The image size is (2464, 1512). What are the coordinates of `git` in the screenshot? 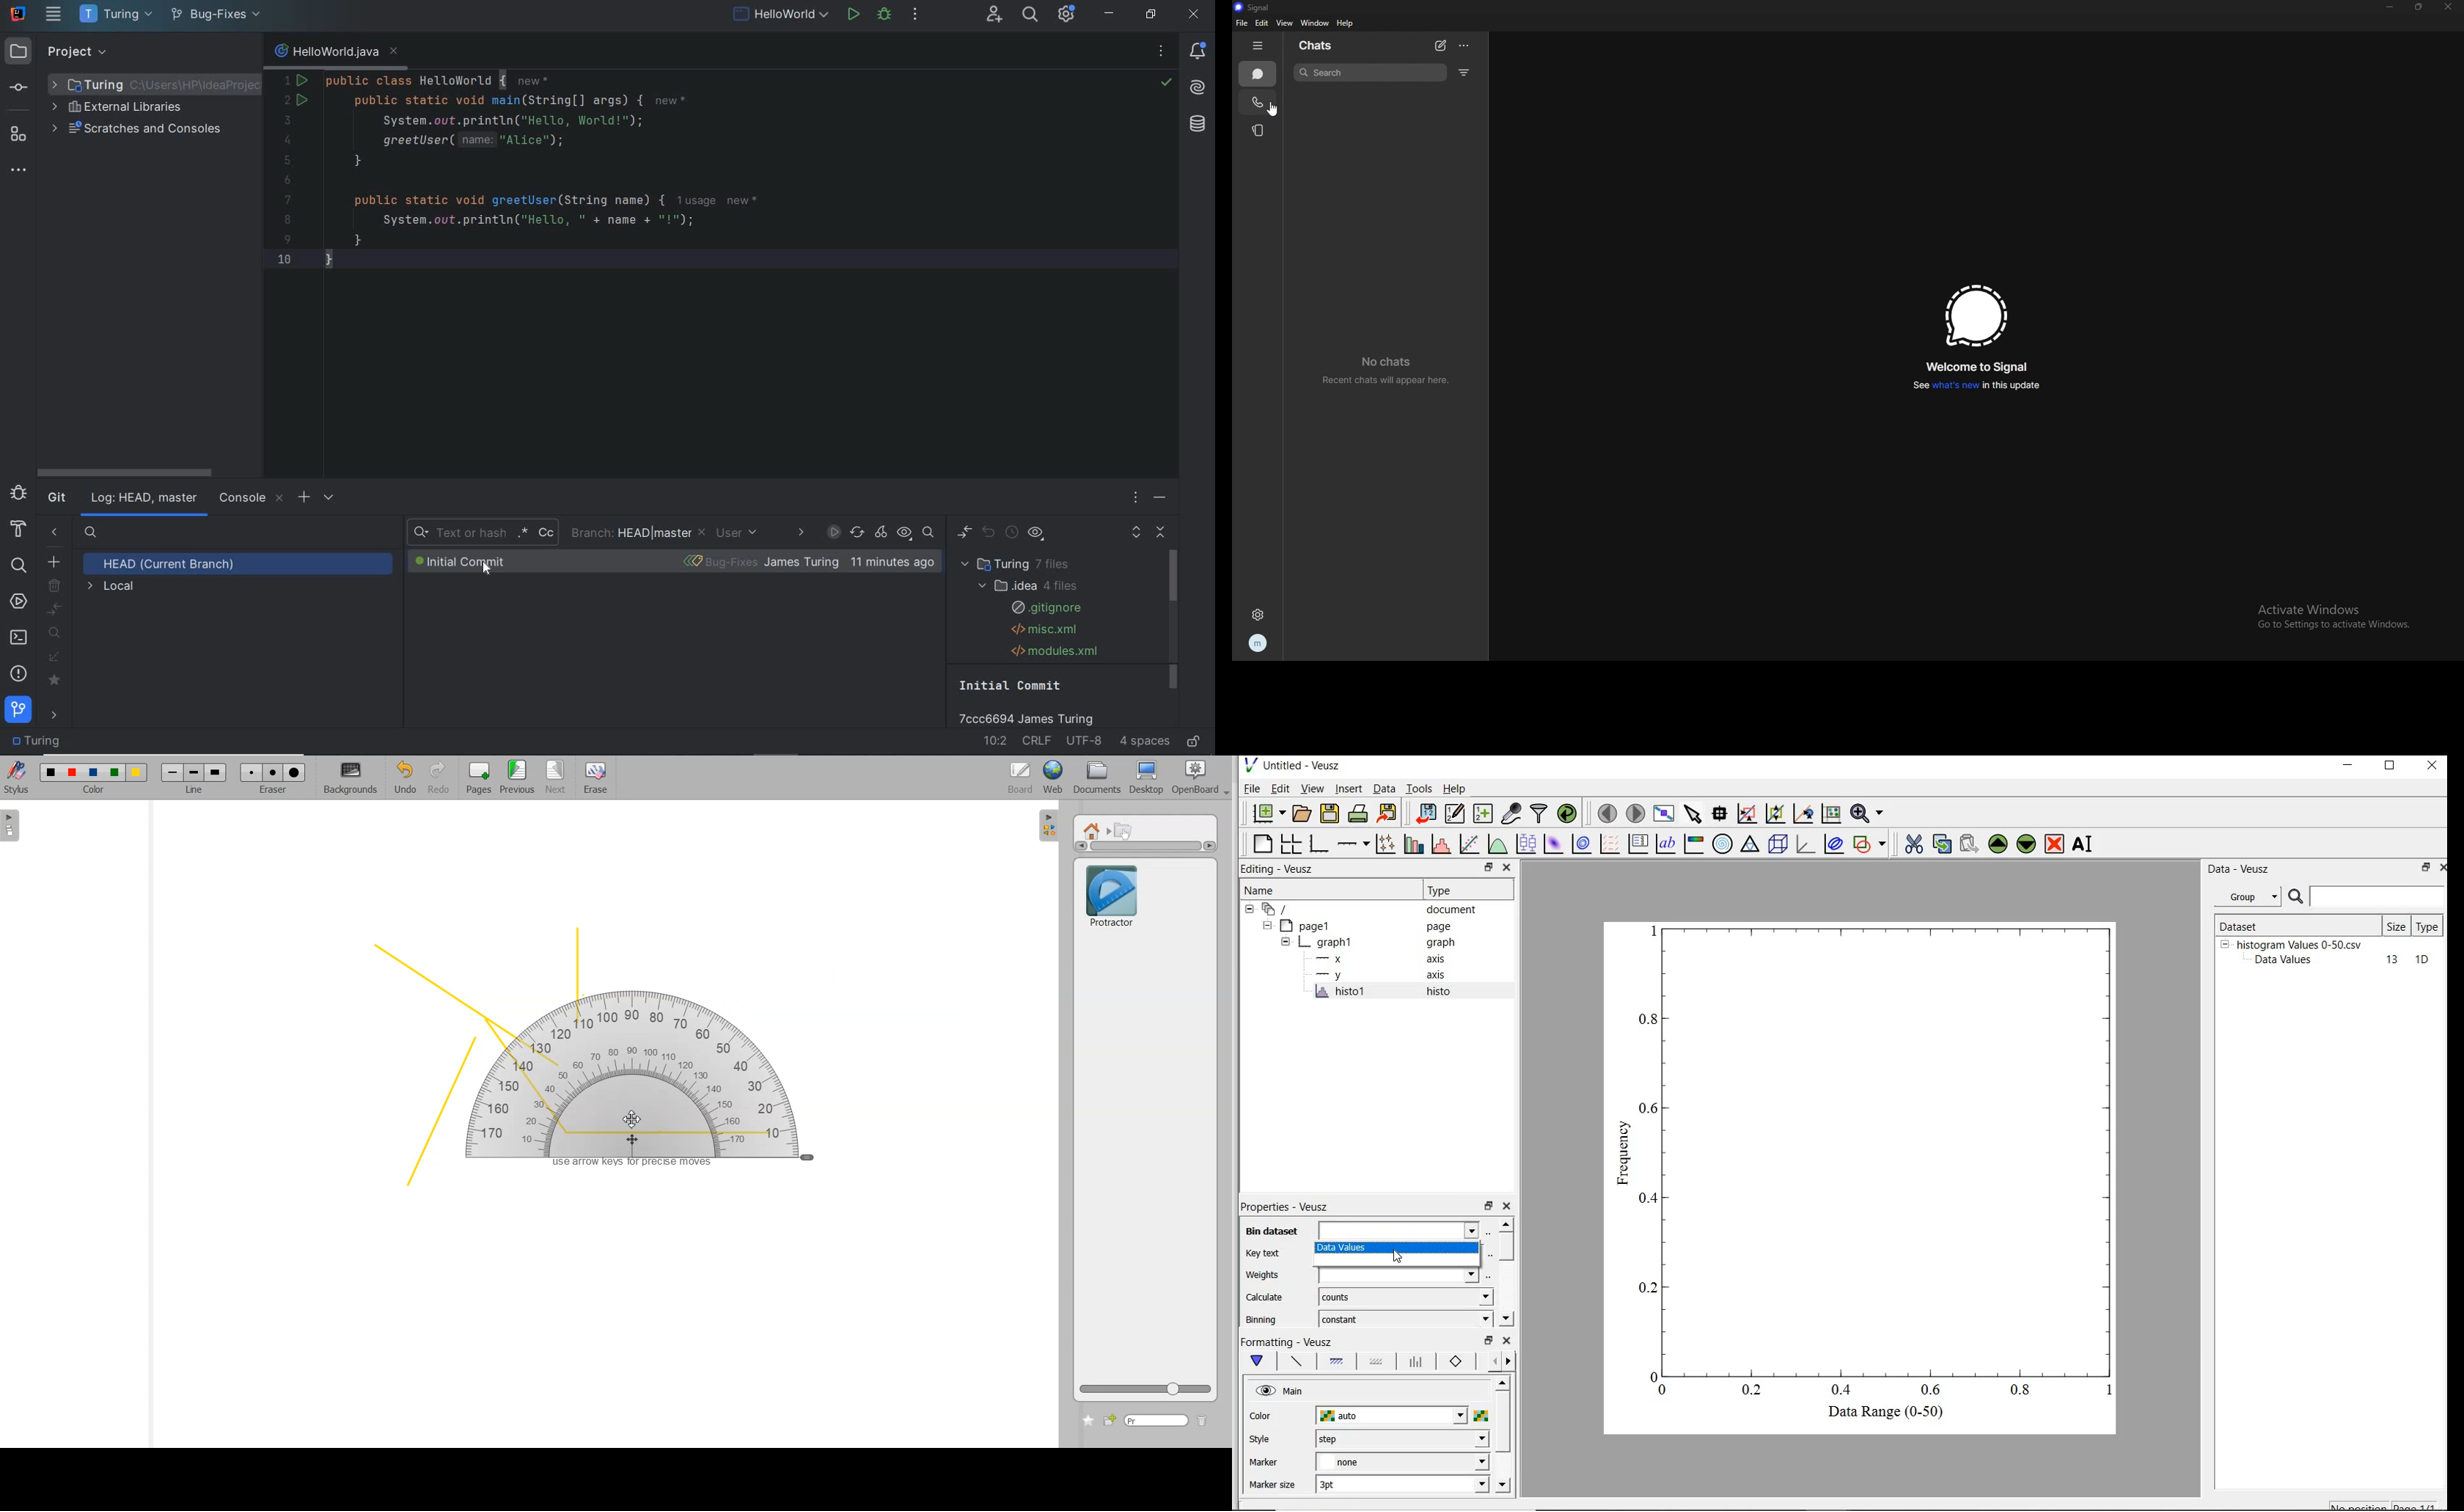 It's located at (19, 713).